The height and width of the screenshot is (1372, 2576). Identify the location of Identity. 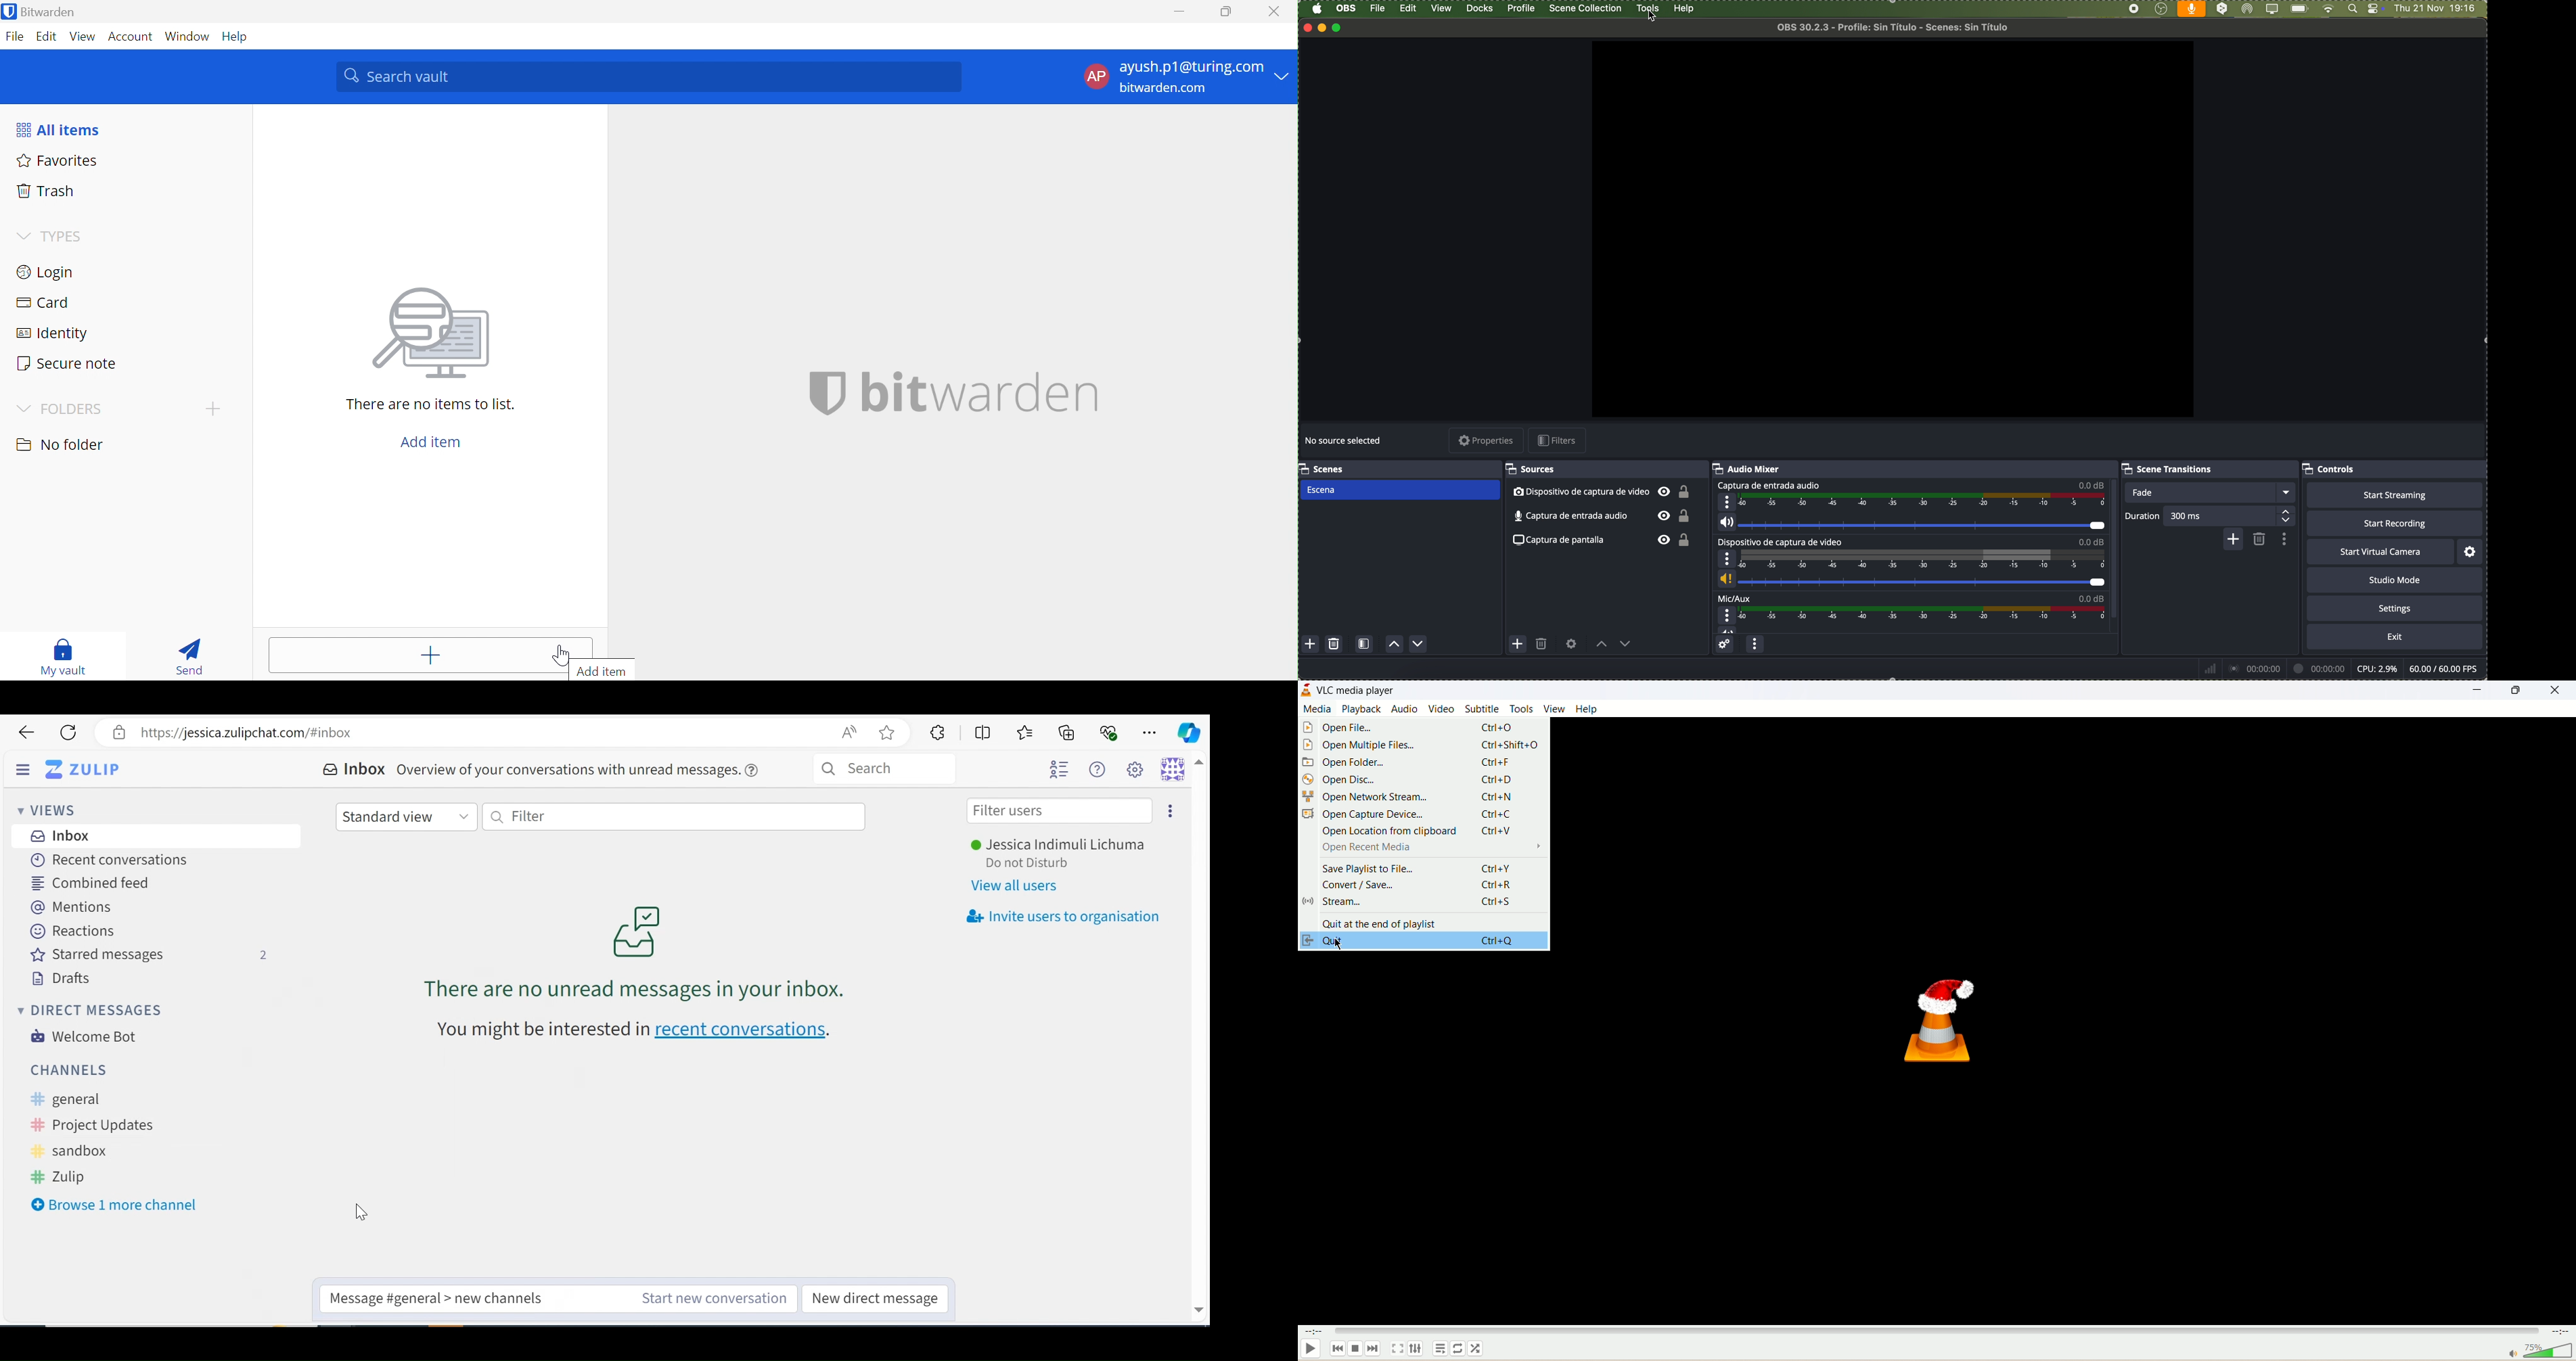
(49, 332).